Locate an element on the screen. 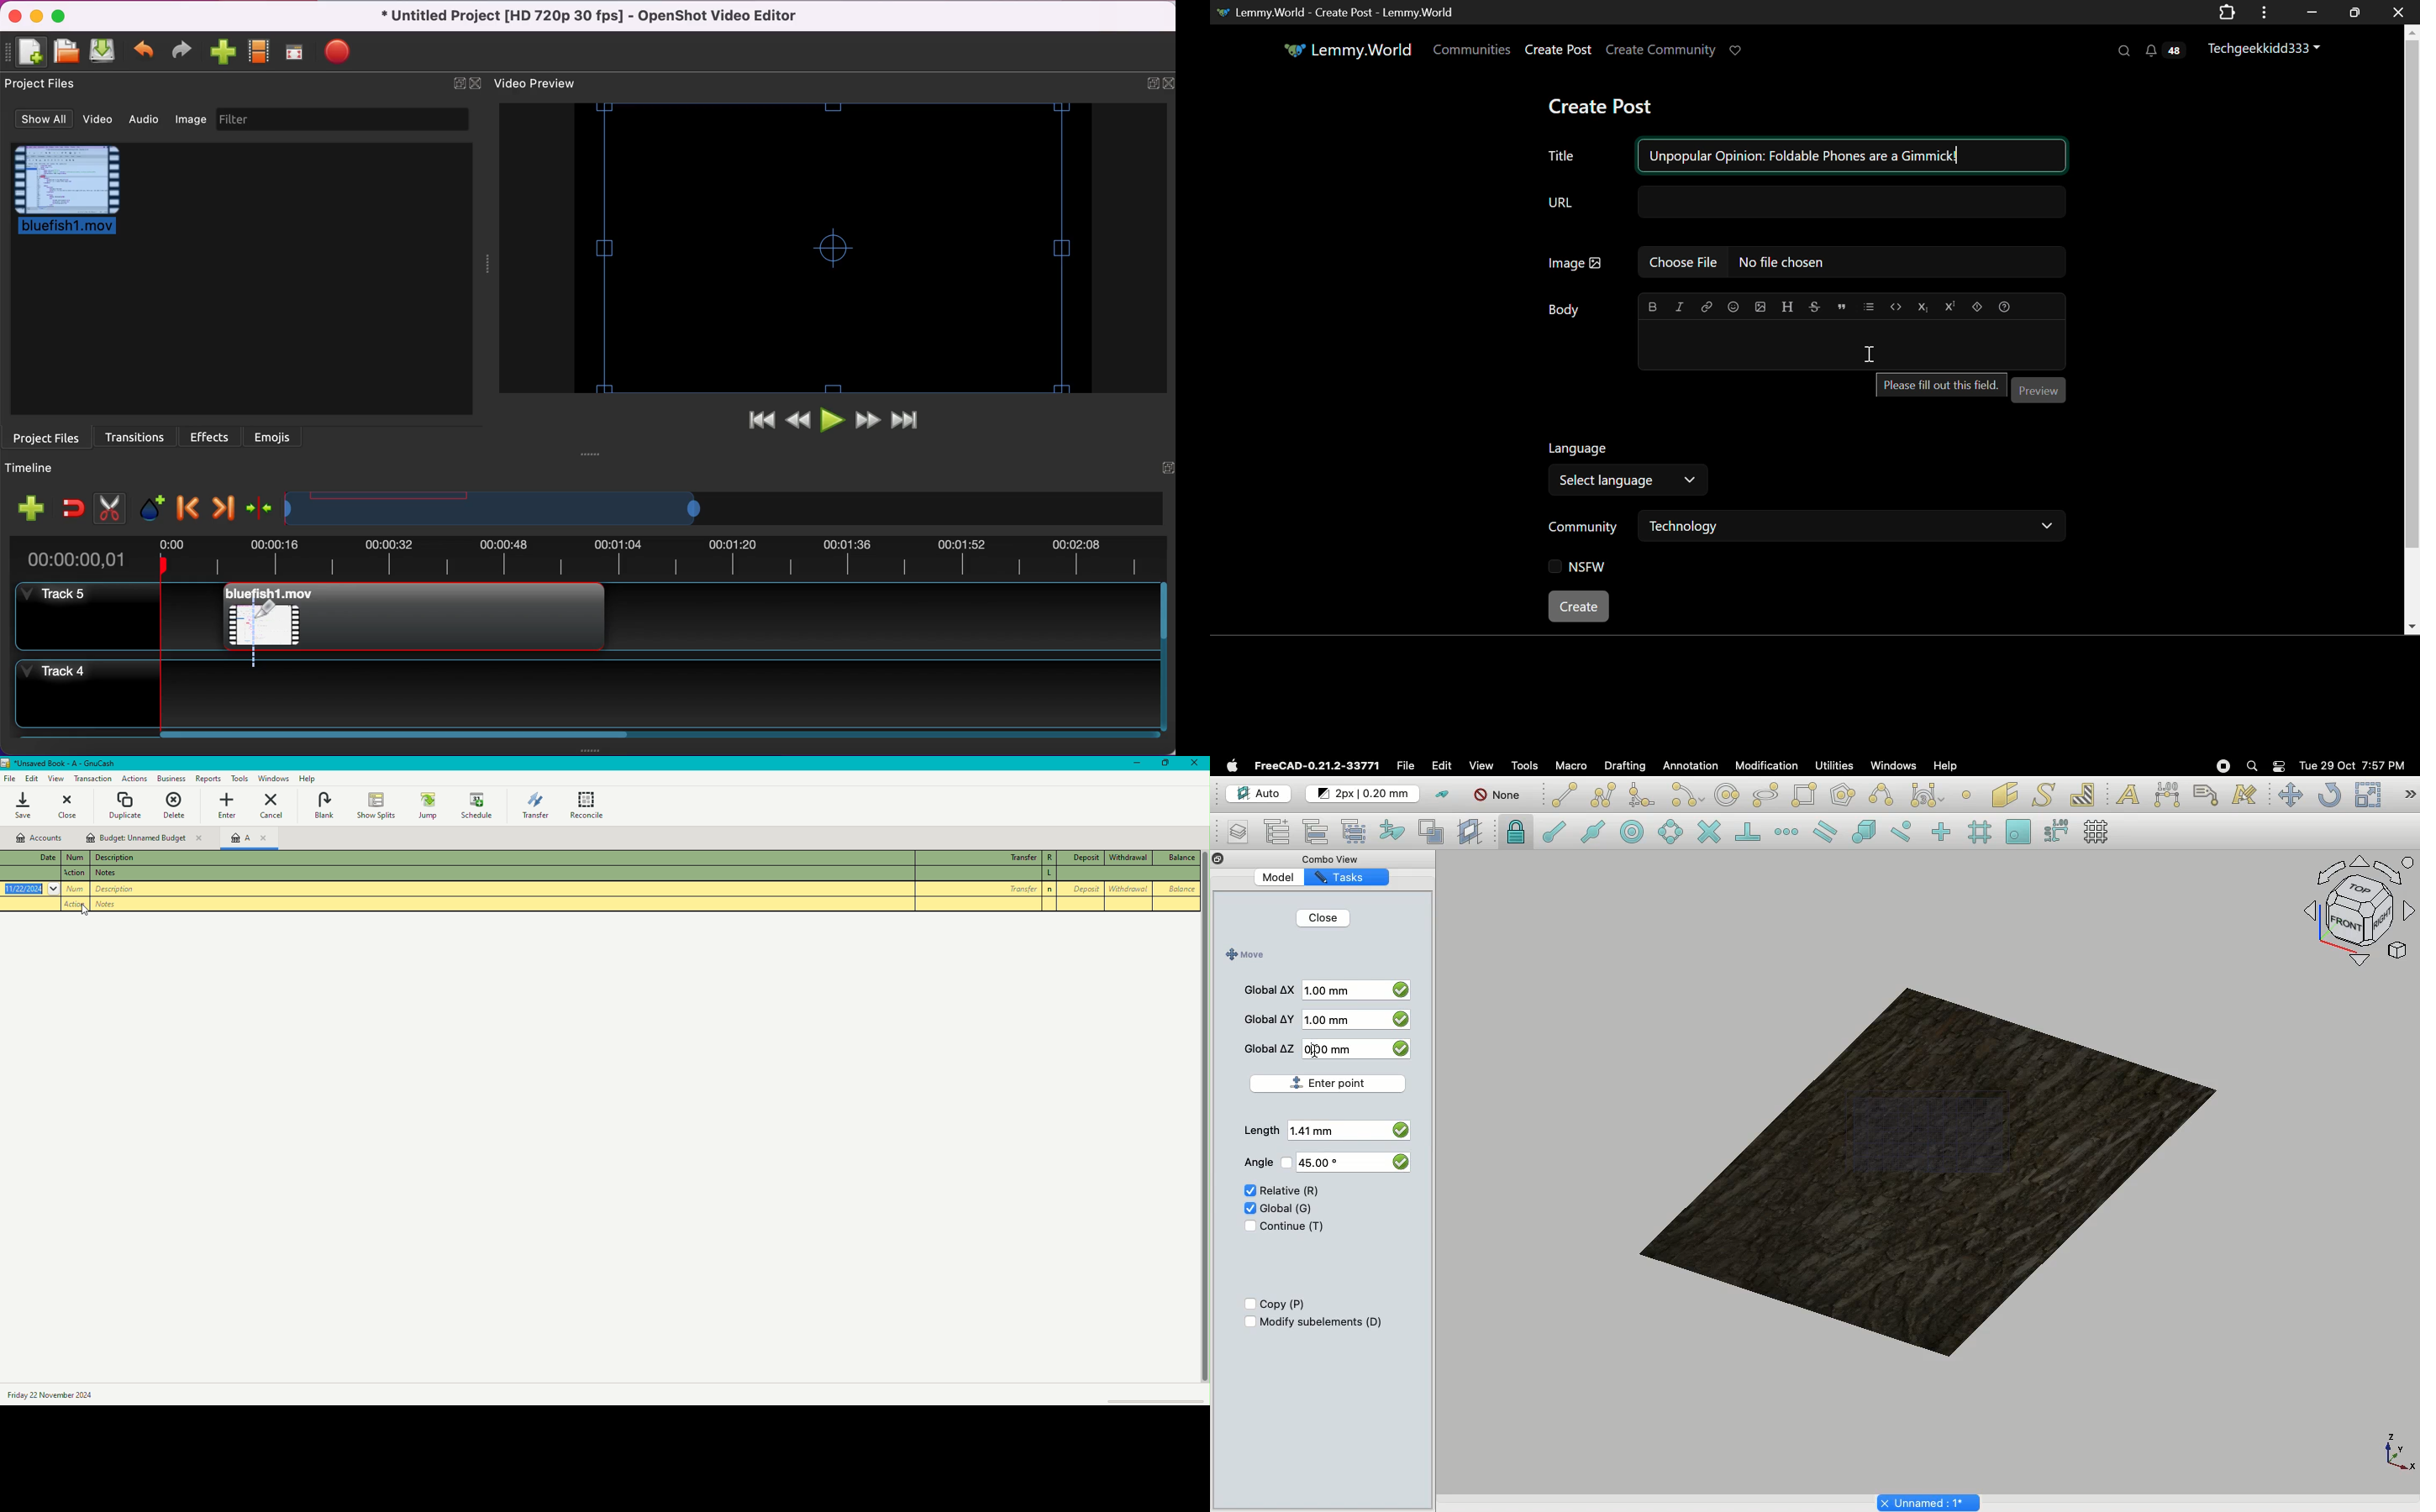 This screenshot has width=2436, height=1512. Create Community is located at coordinates (1661, 52).